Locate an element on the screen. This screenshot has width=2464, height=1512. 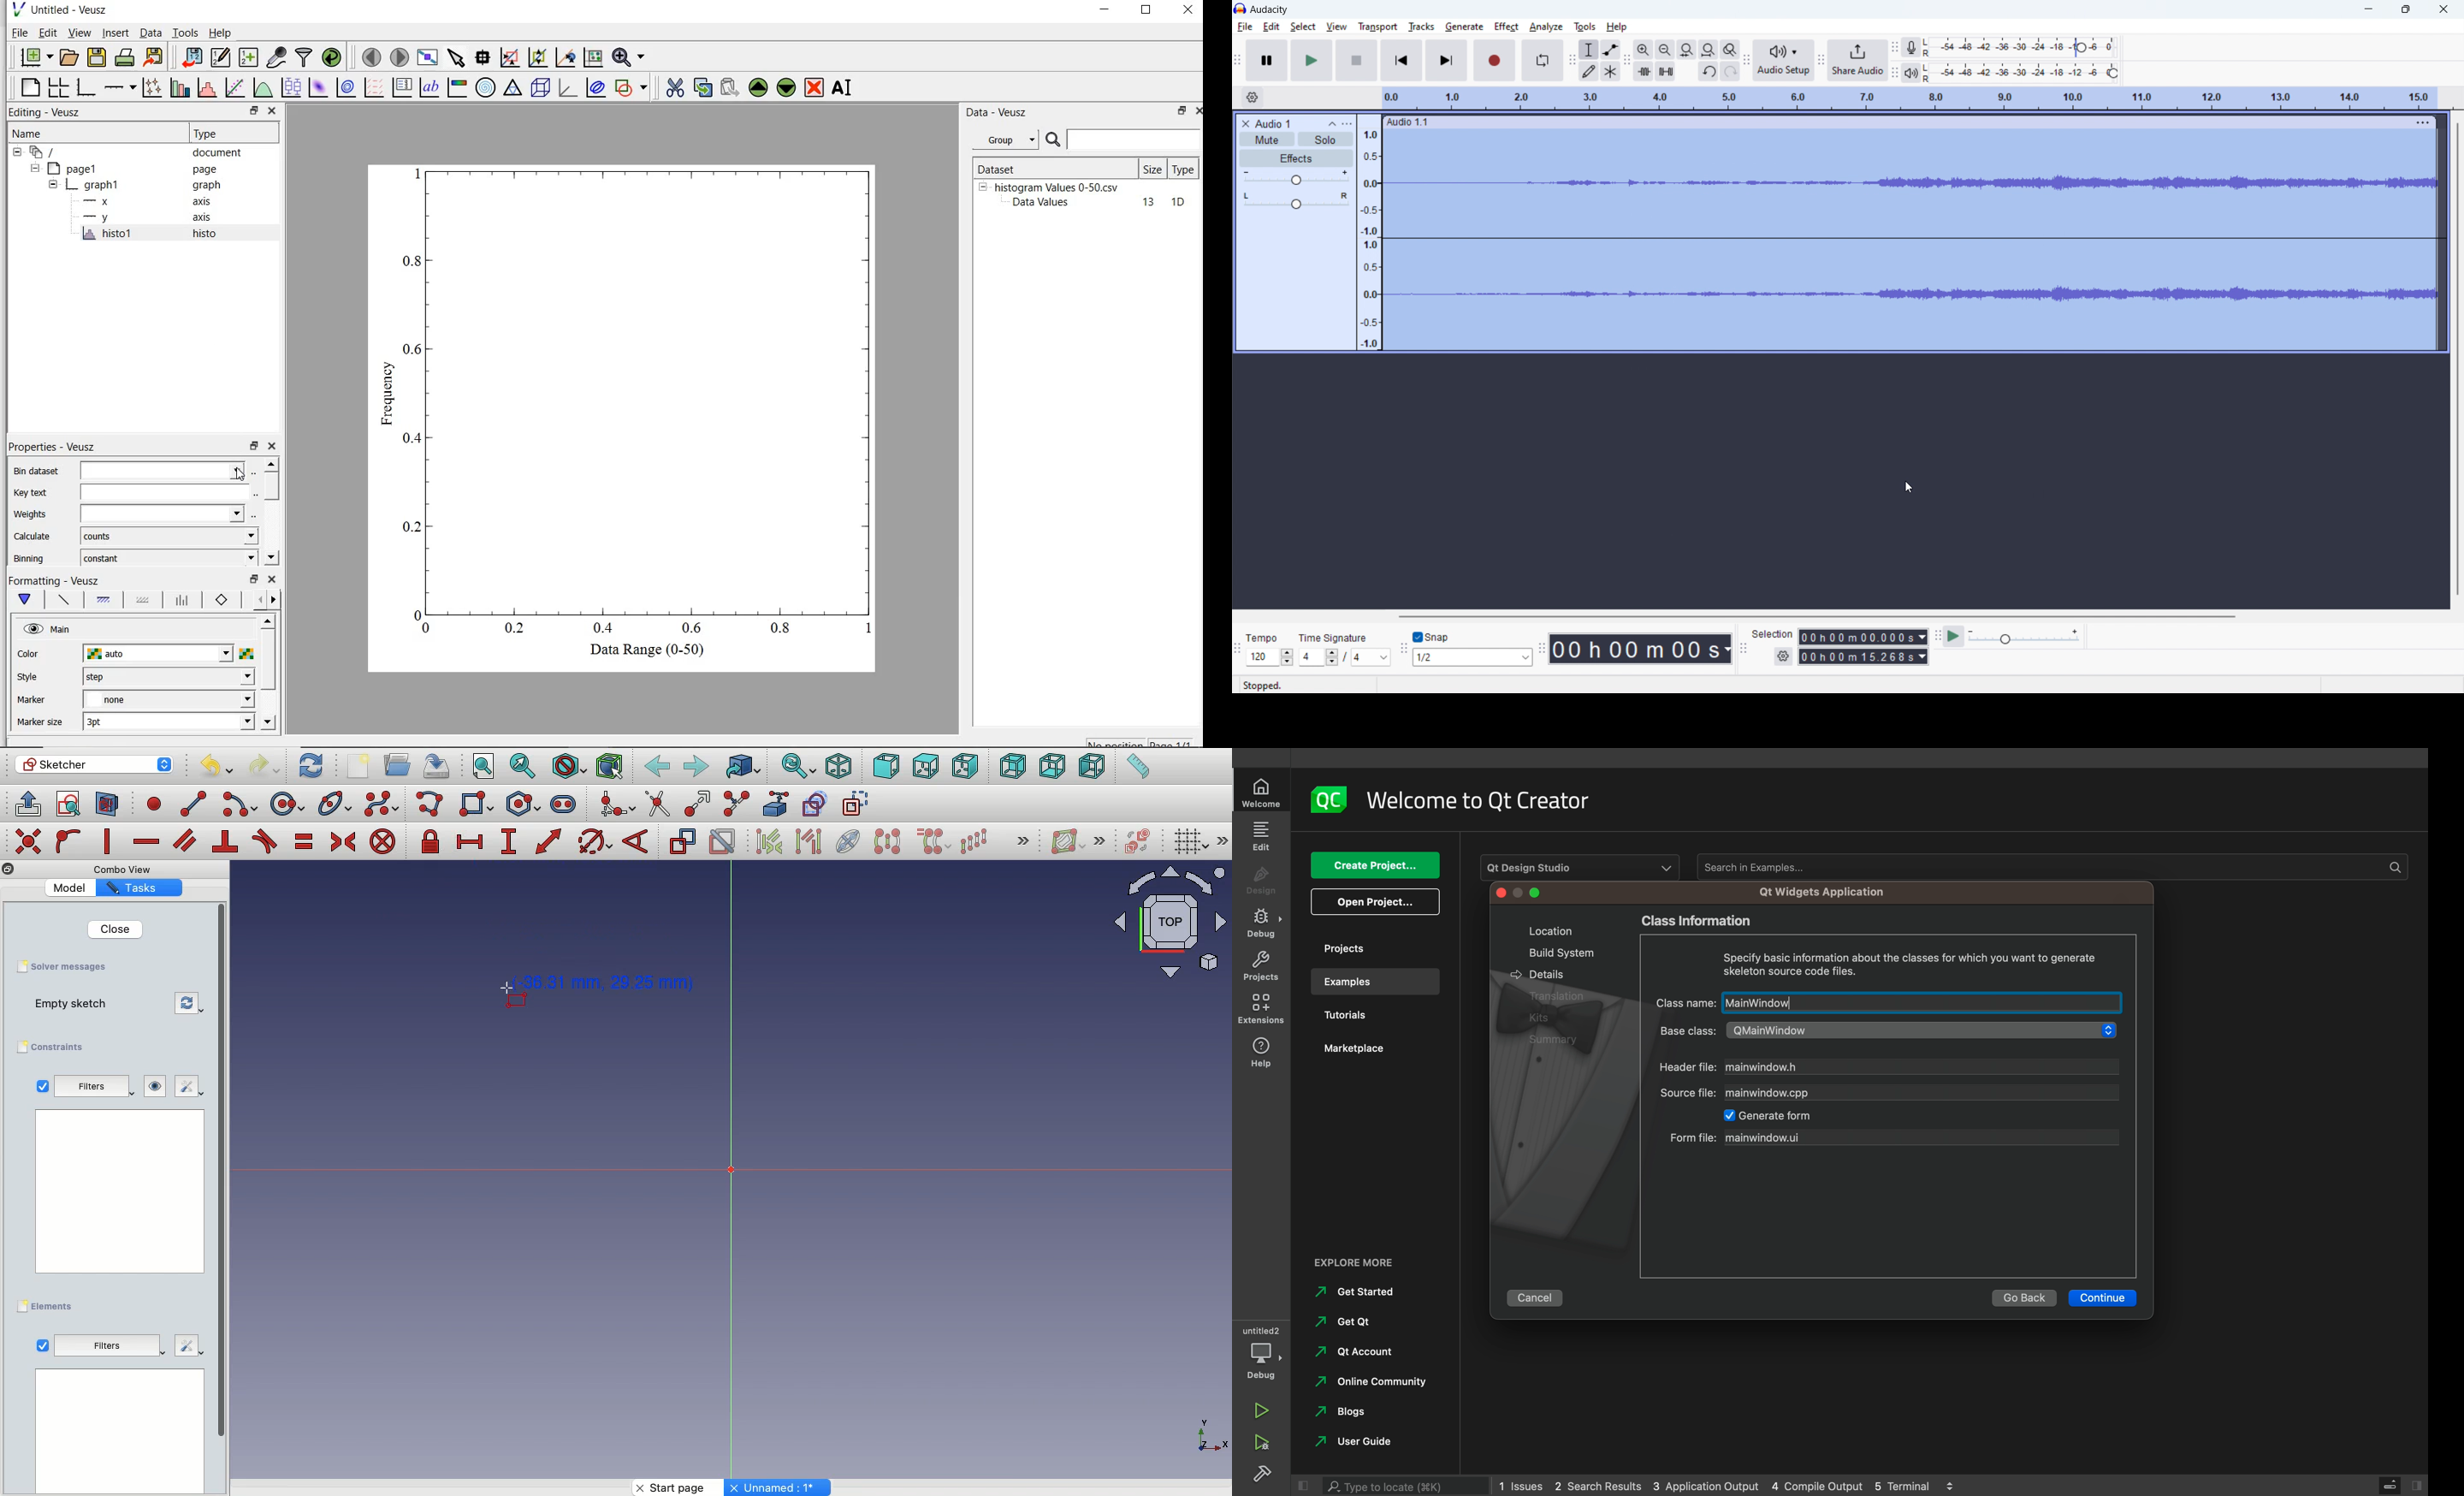
print the document is located at coordinates (125, 56).